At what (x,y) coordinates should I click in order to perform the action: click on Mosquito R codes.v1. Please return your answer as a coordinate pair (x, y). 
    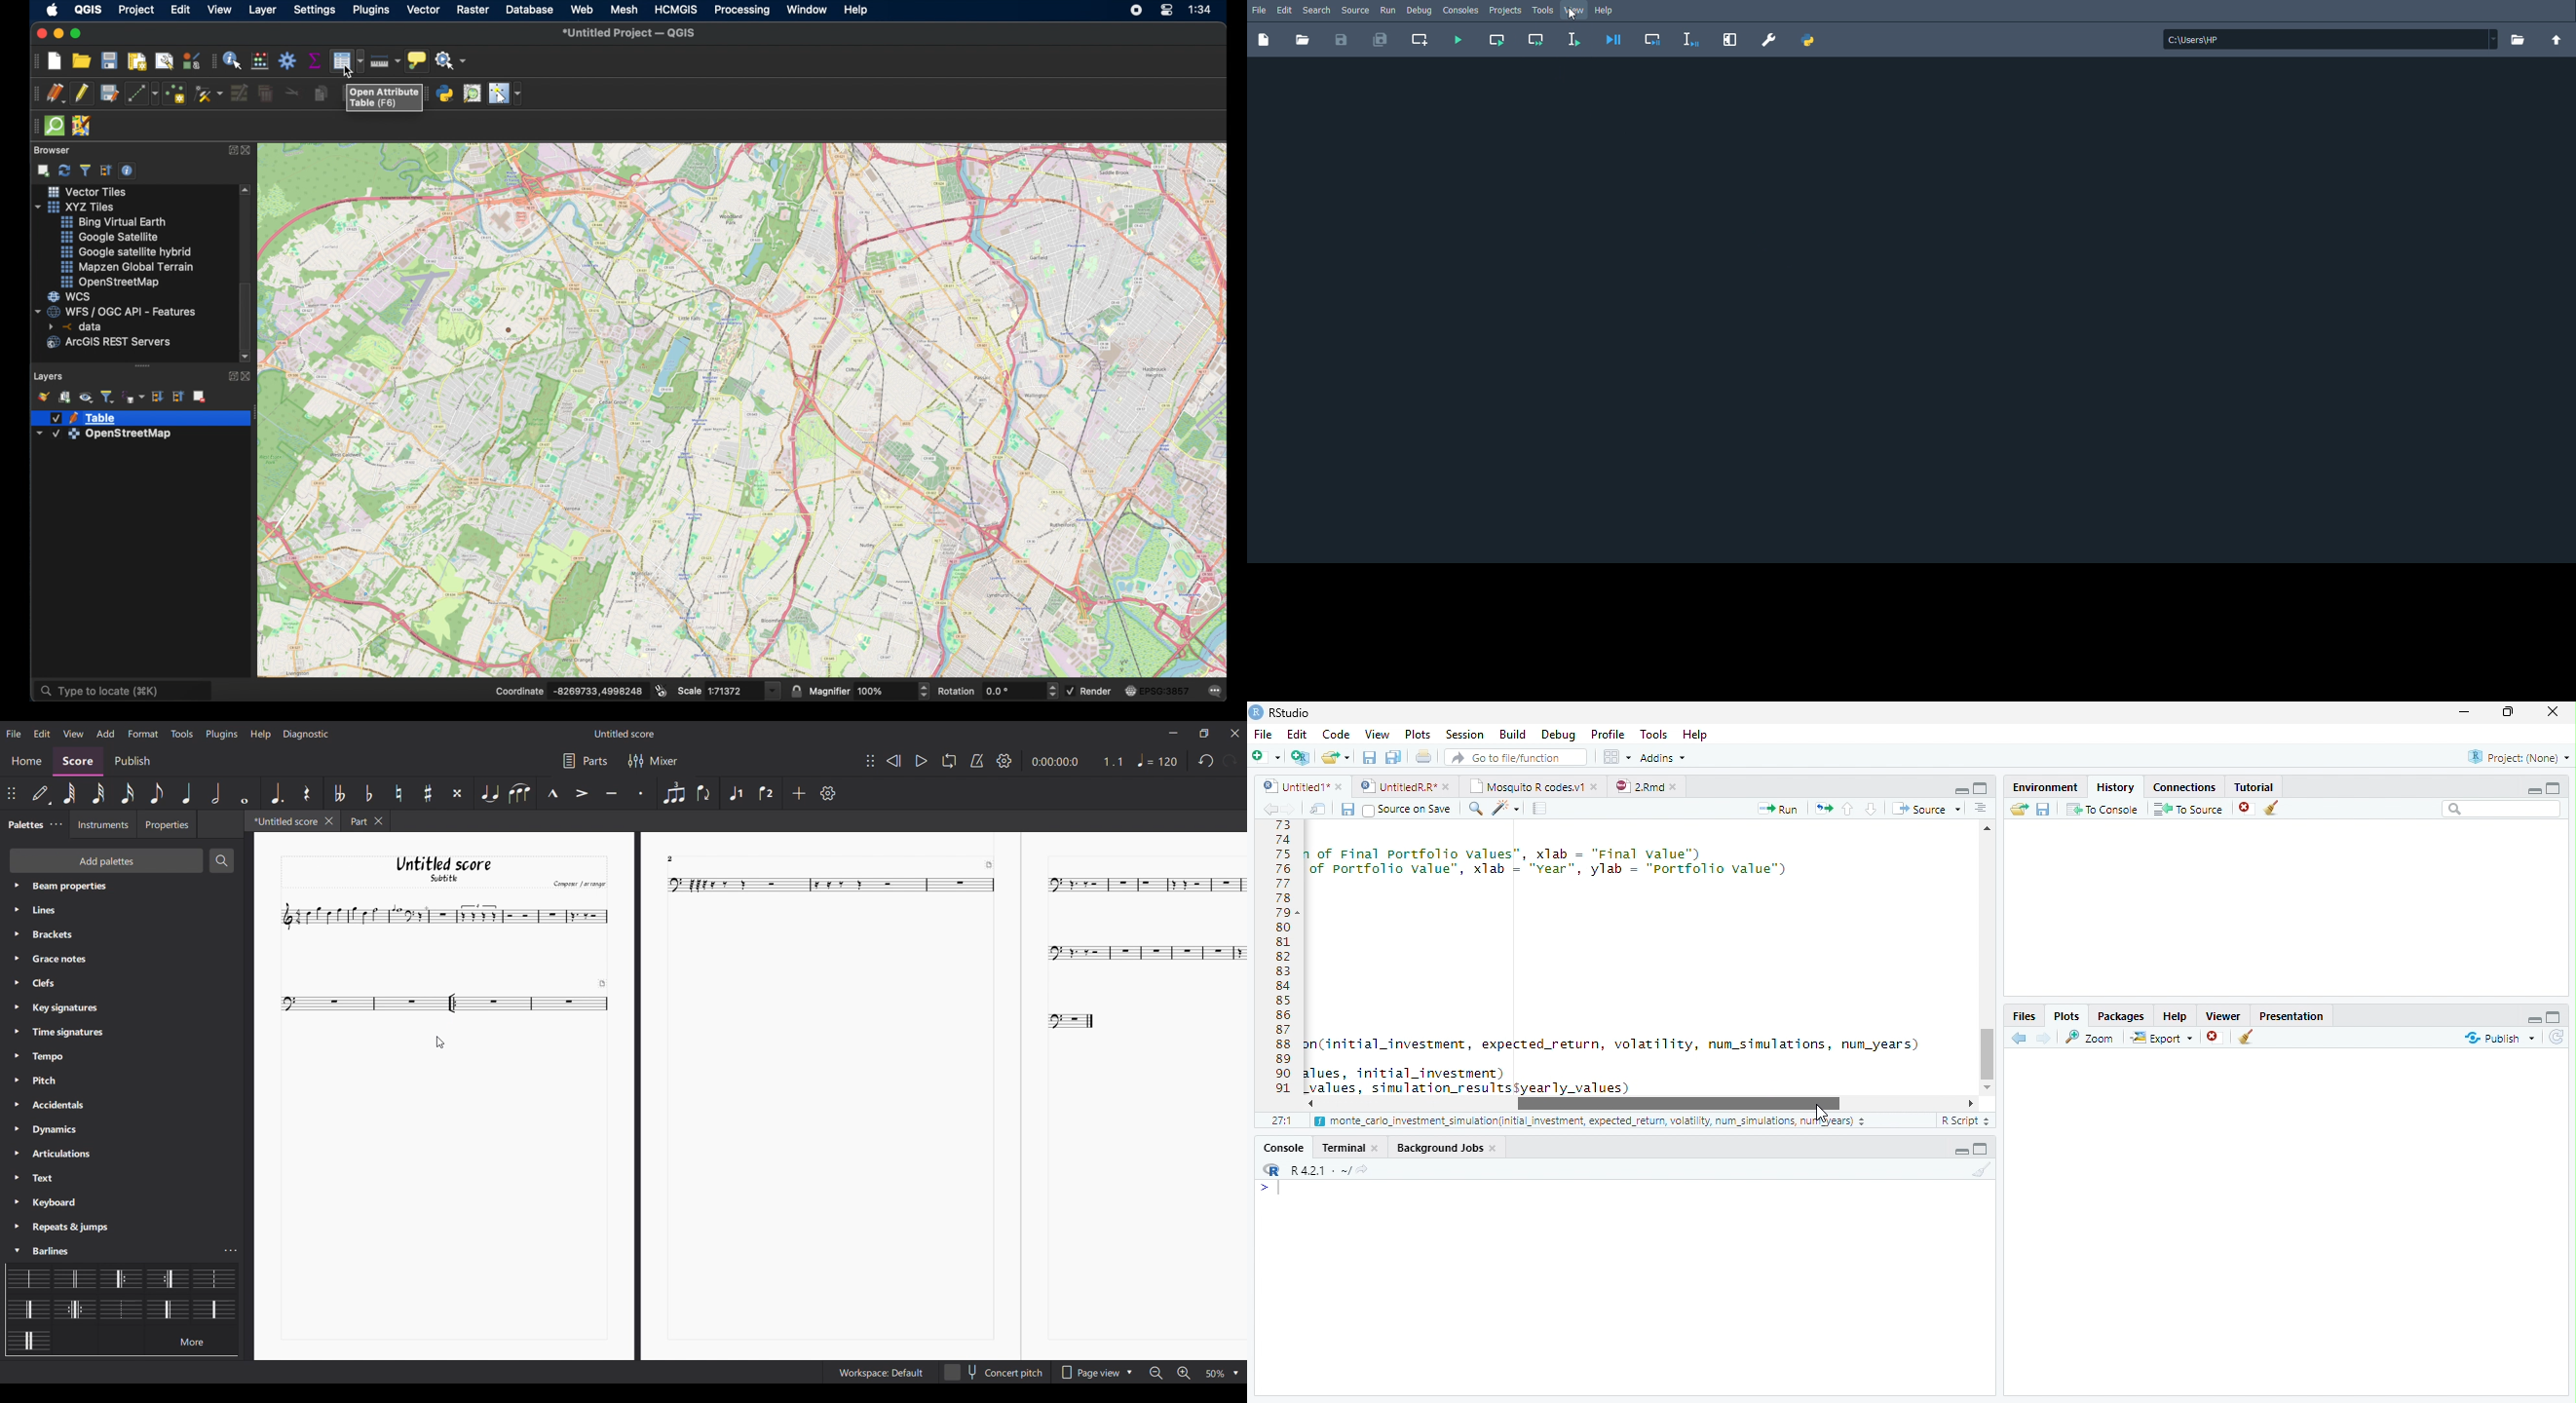
    Looking at the image, I should click on (1532, 785).